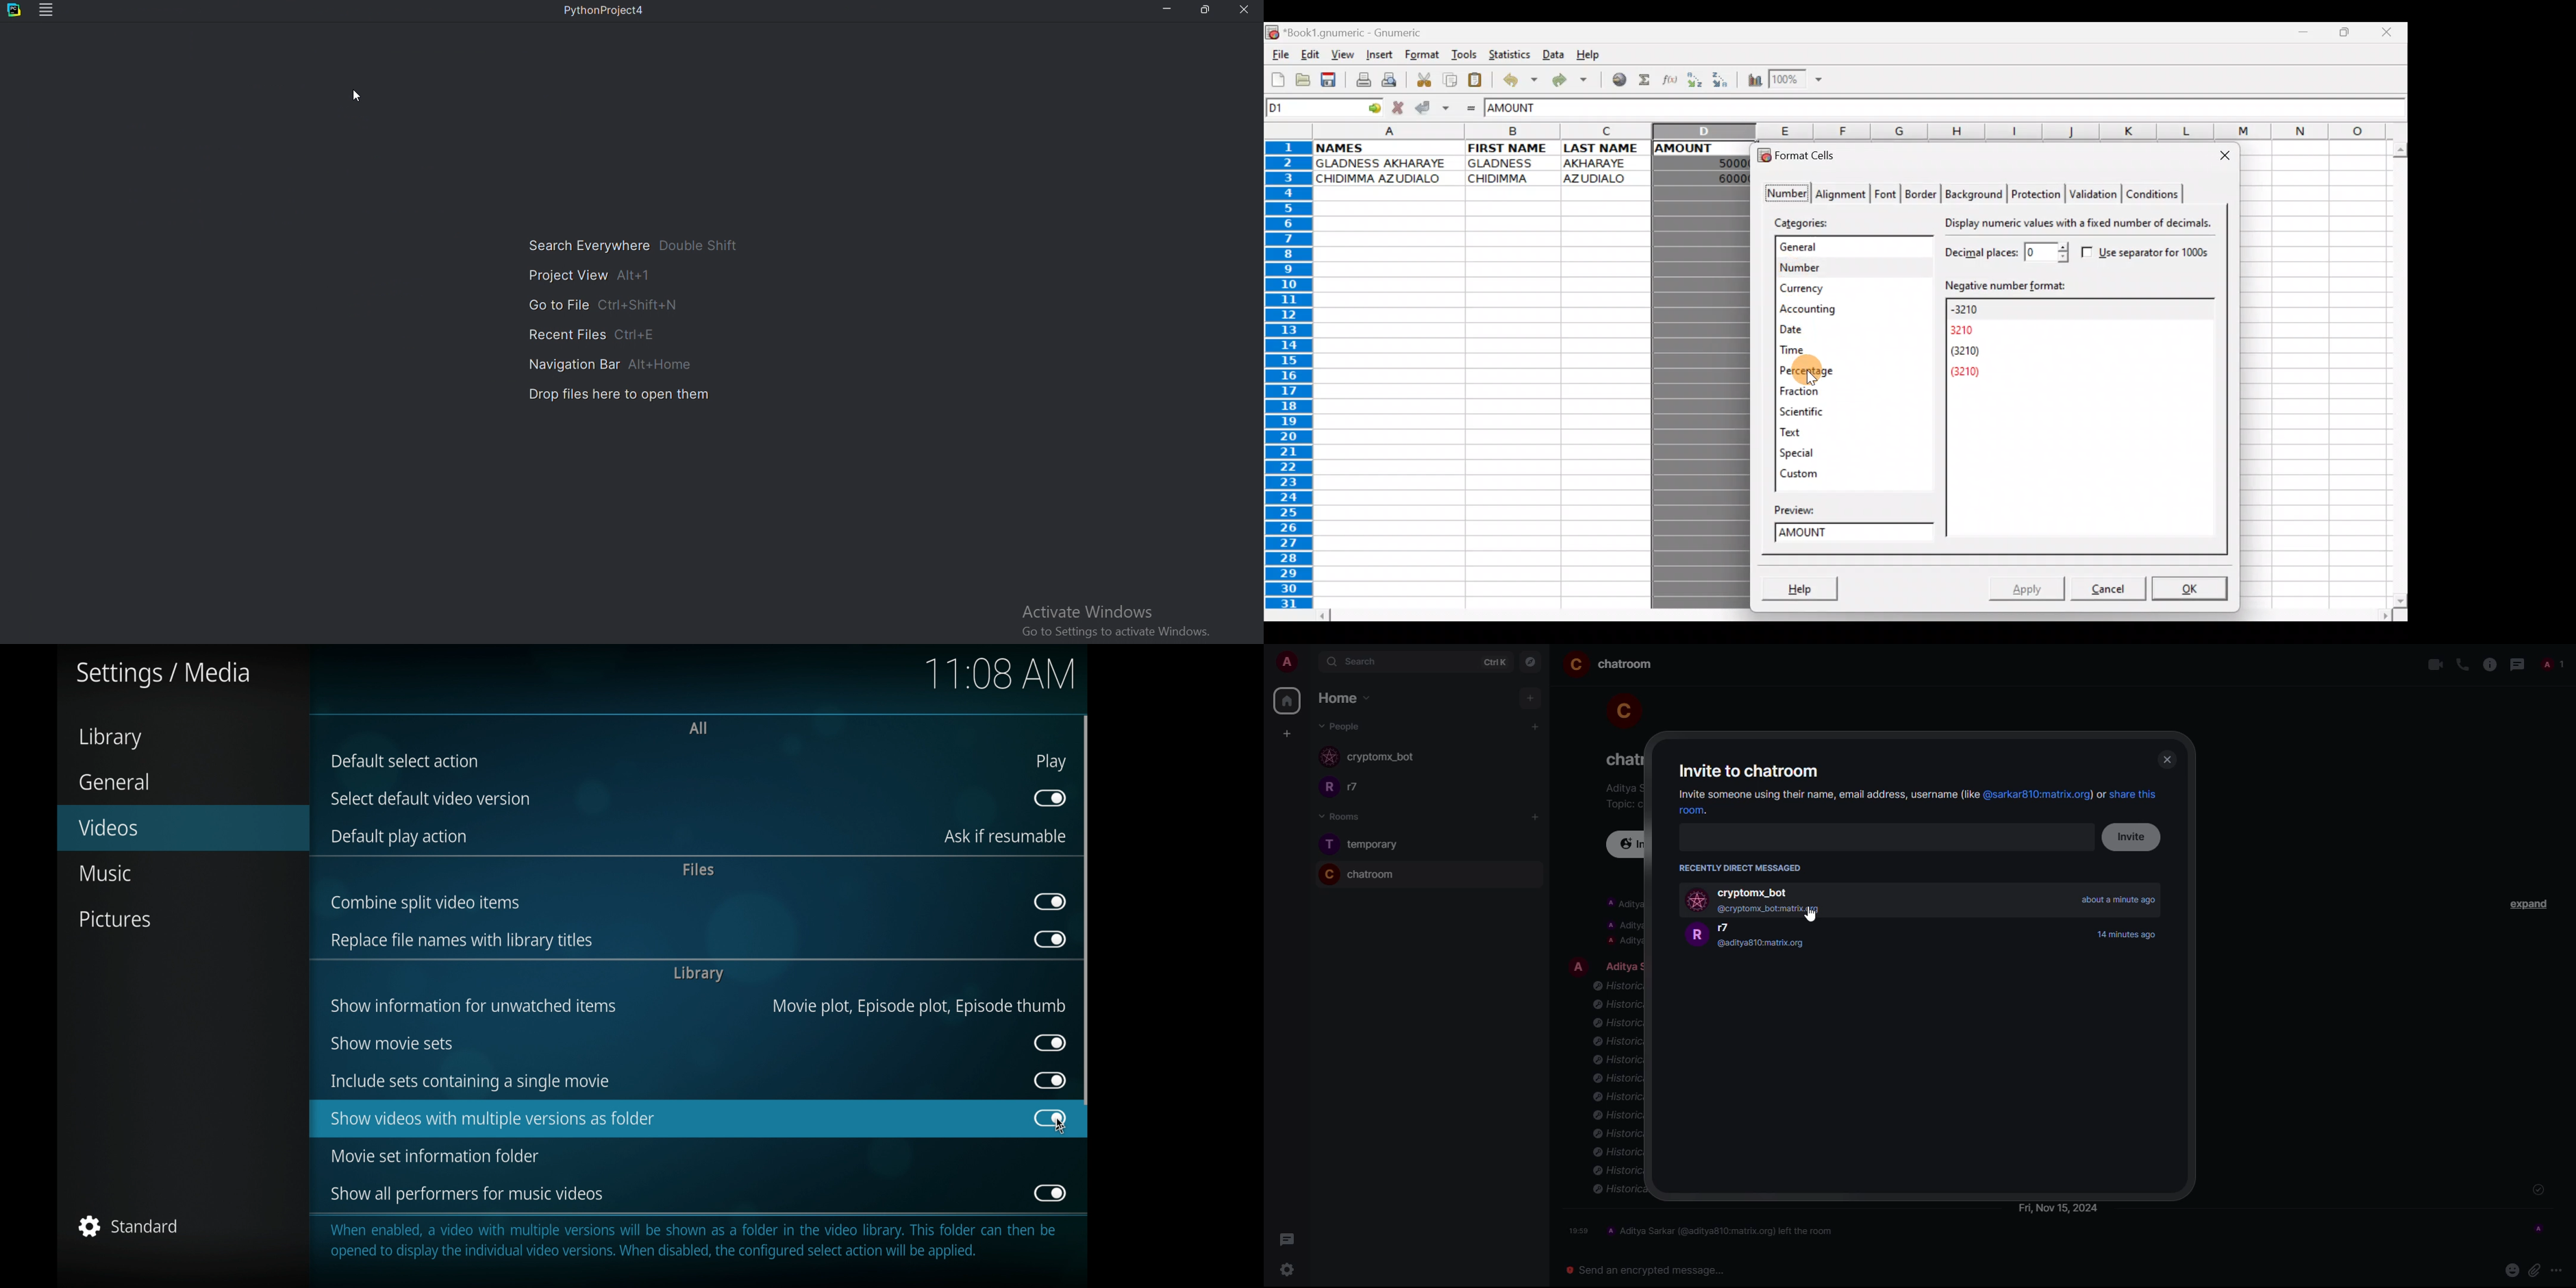  I want to click on sent, so click(2537, 1190).